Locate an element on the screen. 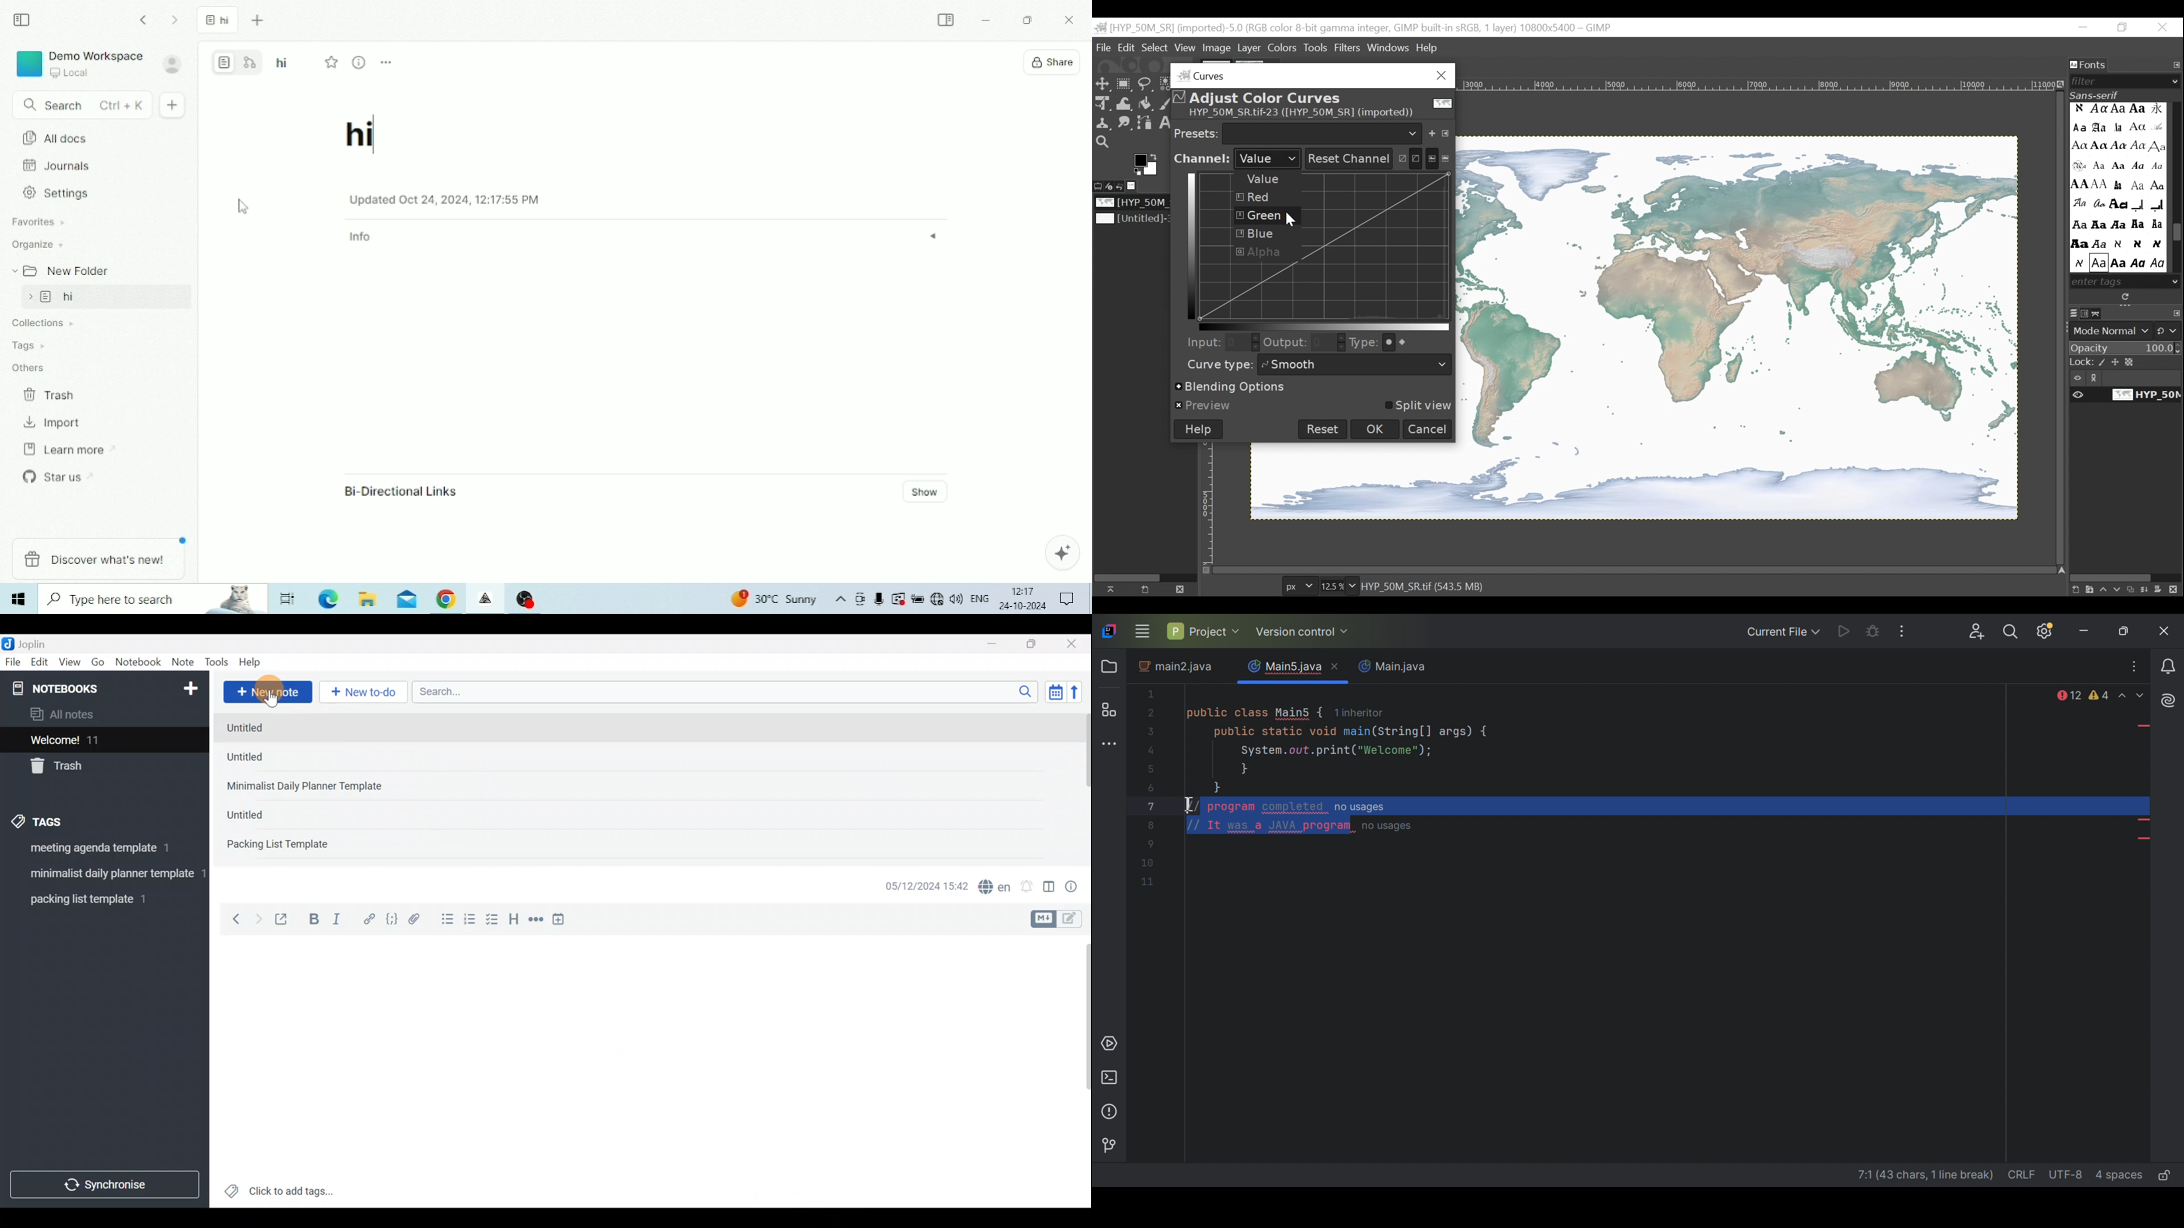  Heading is located at coordinates (515, 921).